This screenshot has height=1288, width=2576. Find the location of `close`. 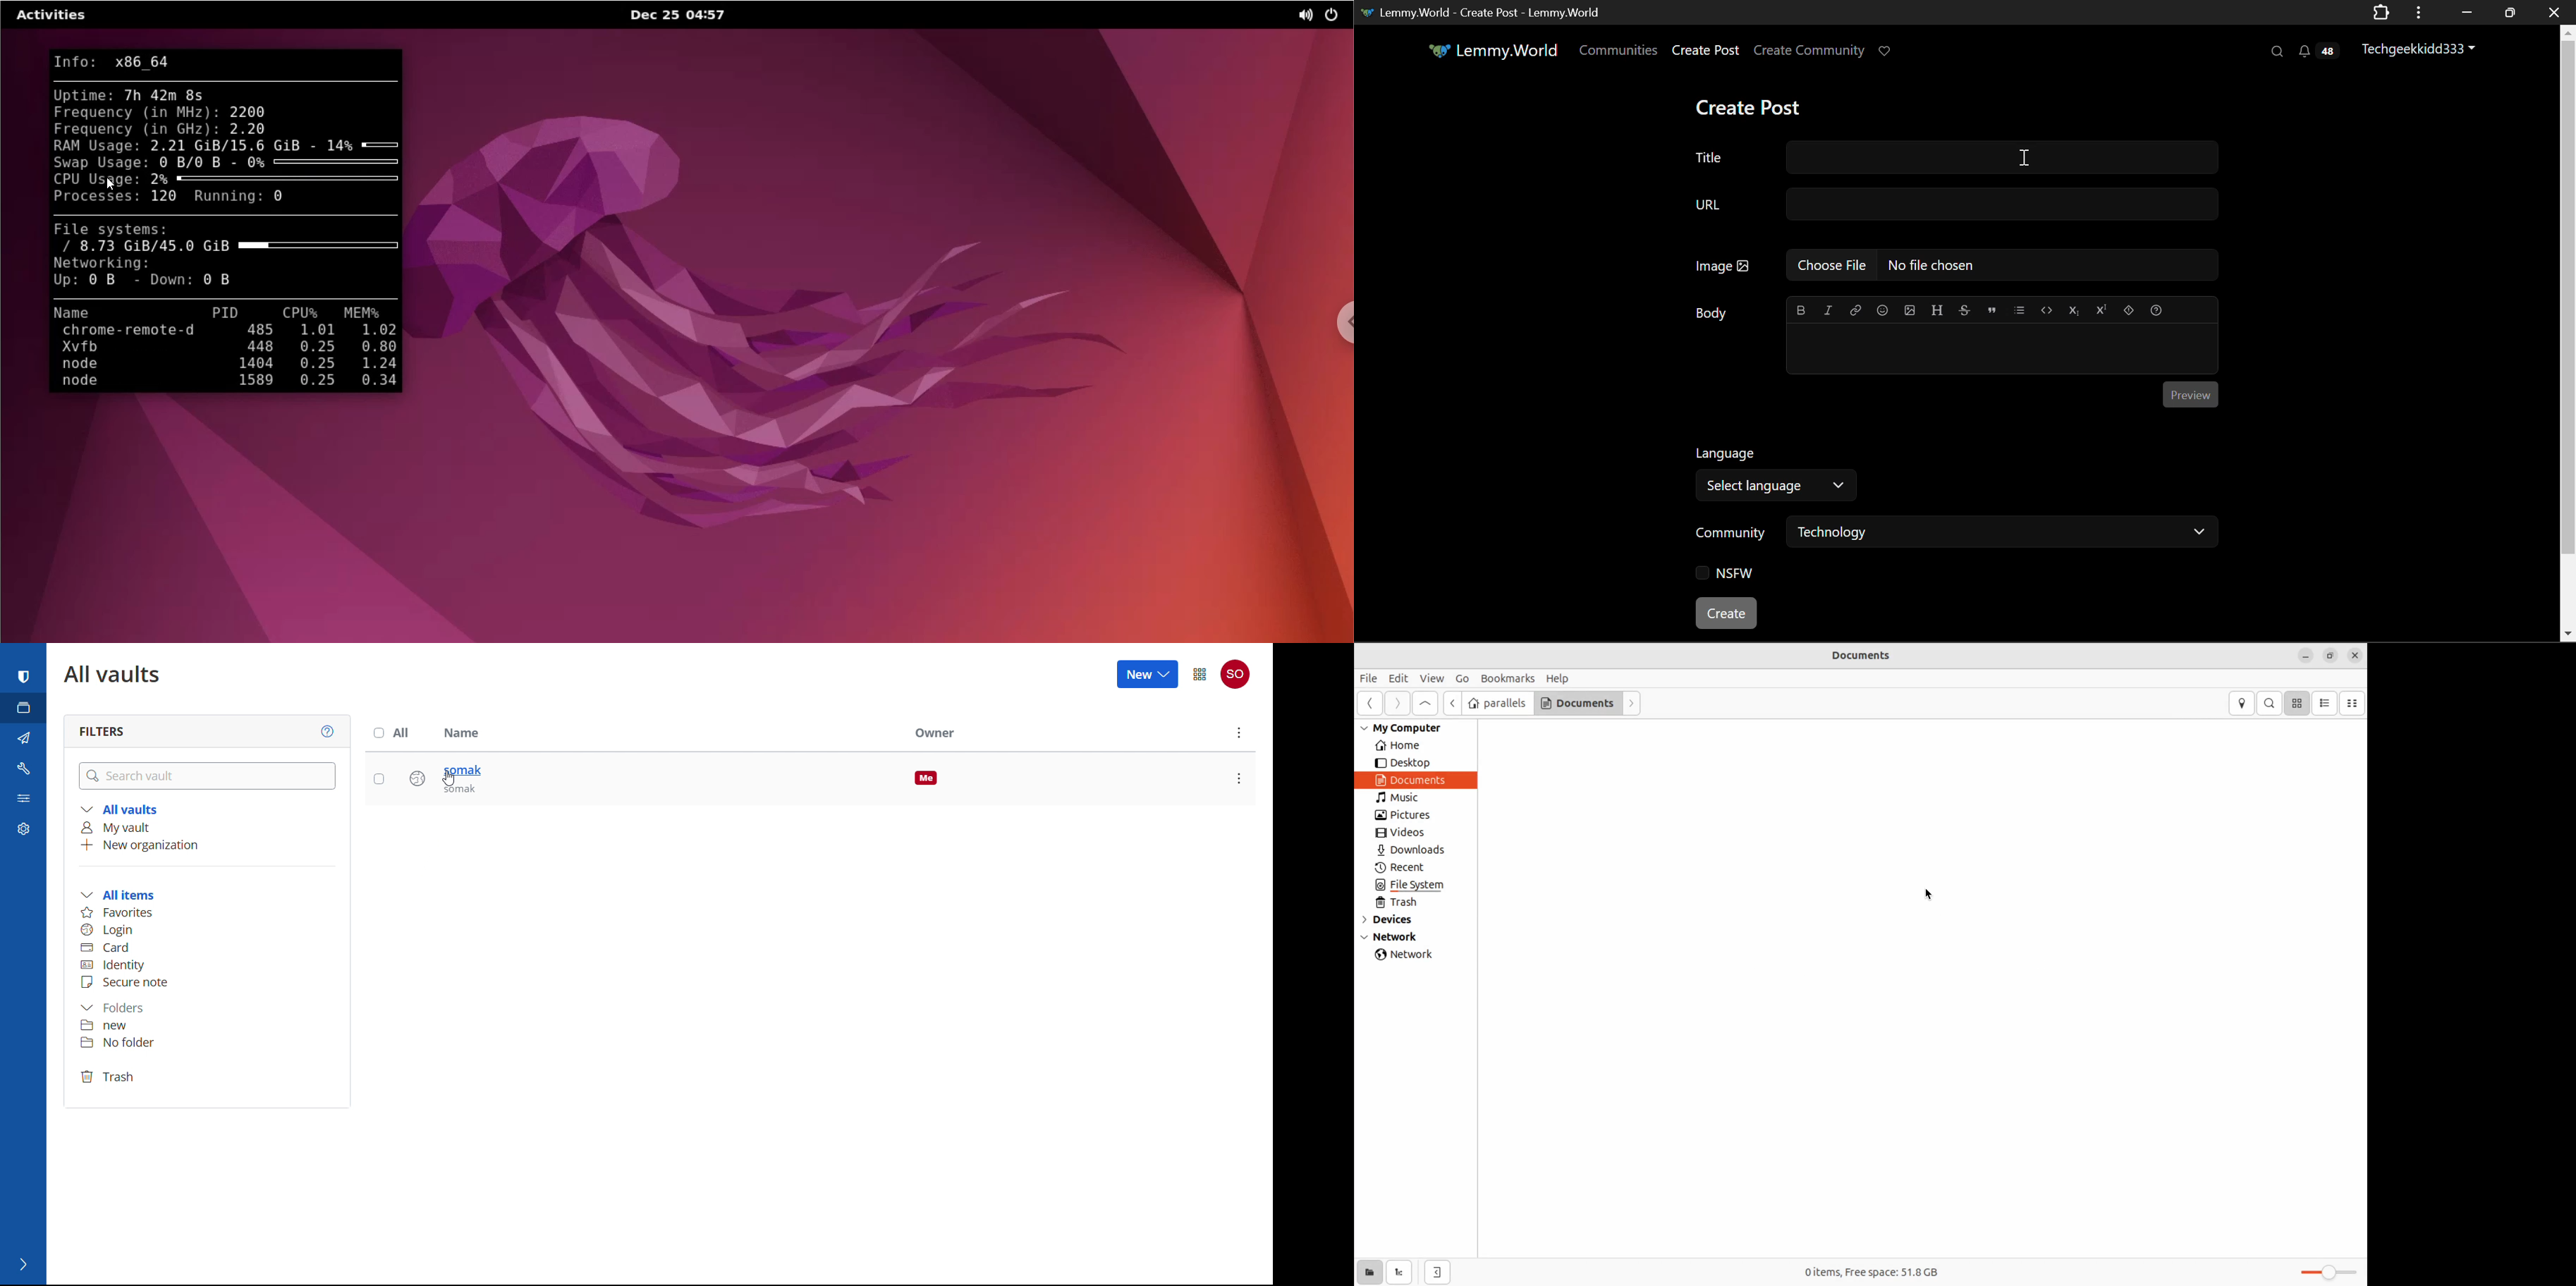

close is located at coordinates (2355, 656).